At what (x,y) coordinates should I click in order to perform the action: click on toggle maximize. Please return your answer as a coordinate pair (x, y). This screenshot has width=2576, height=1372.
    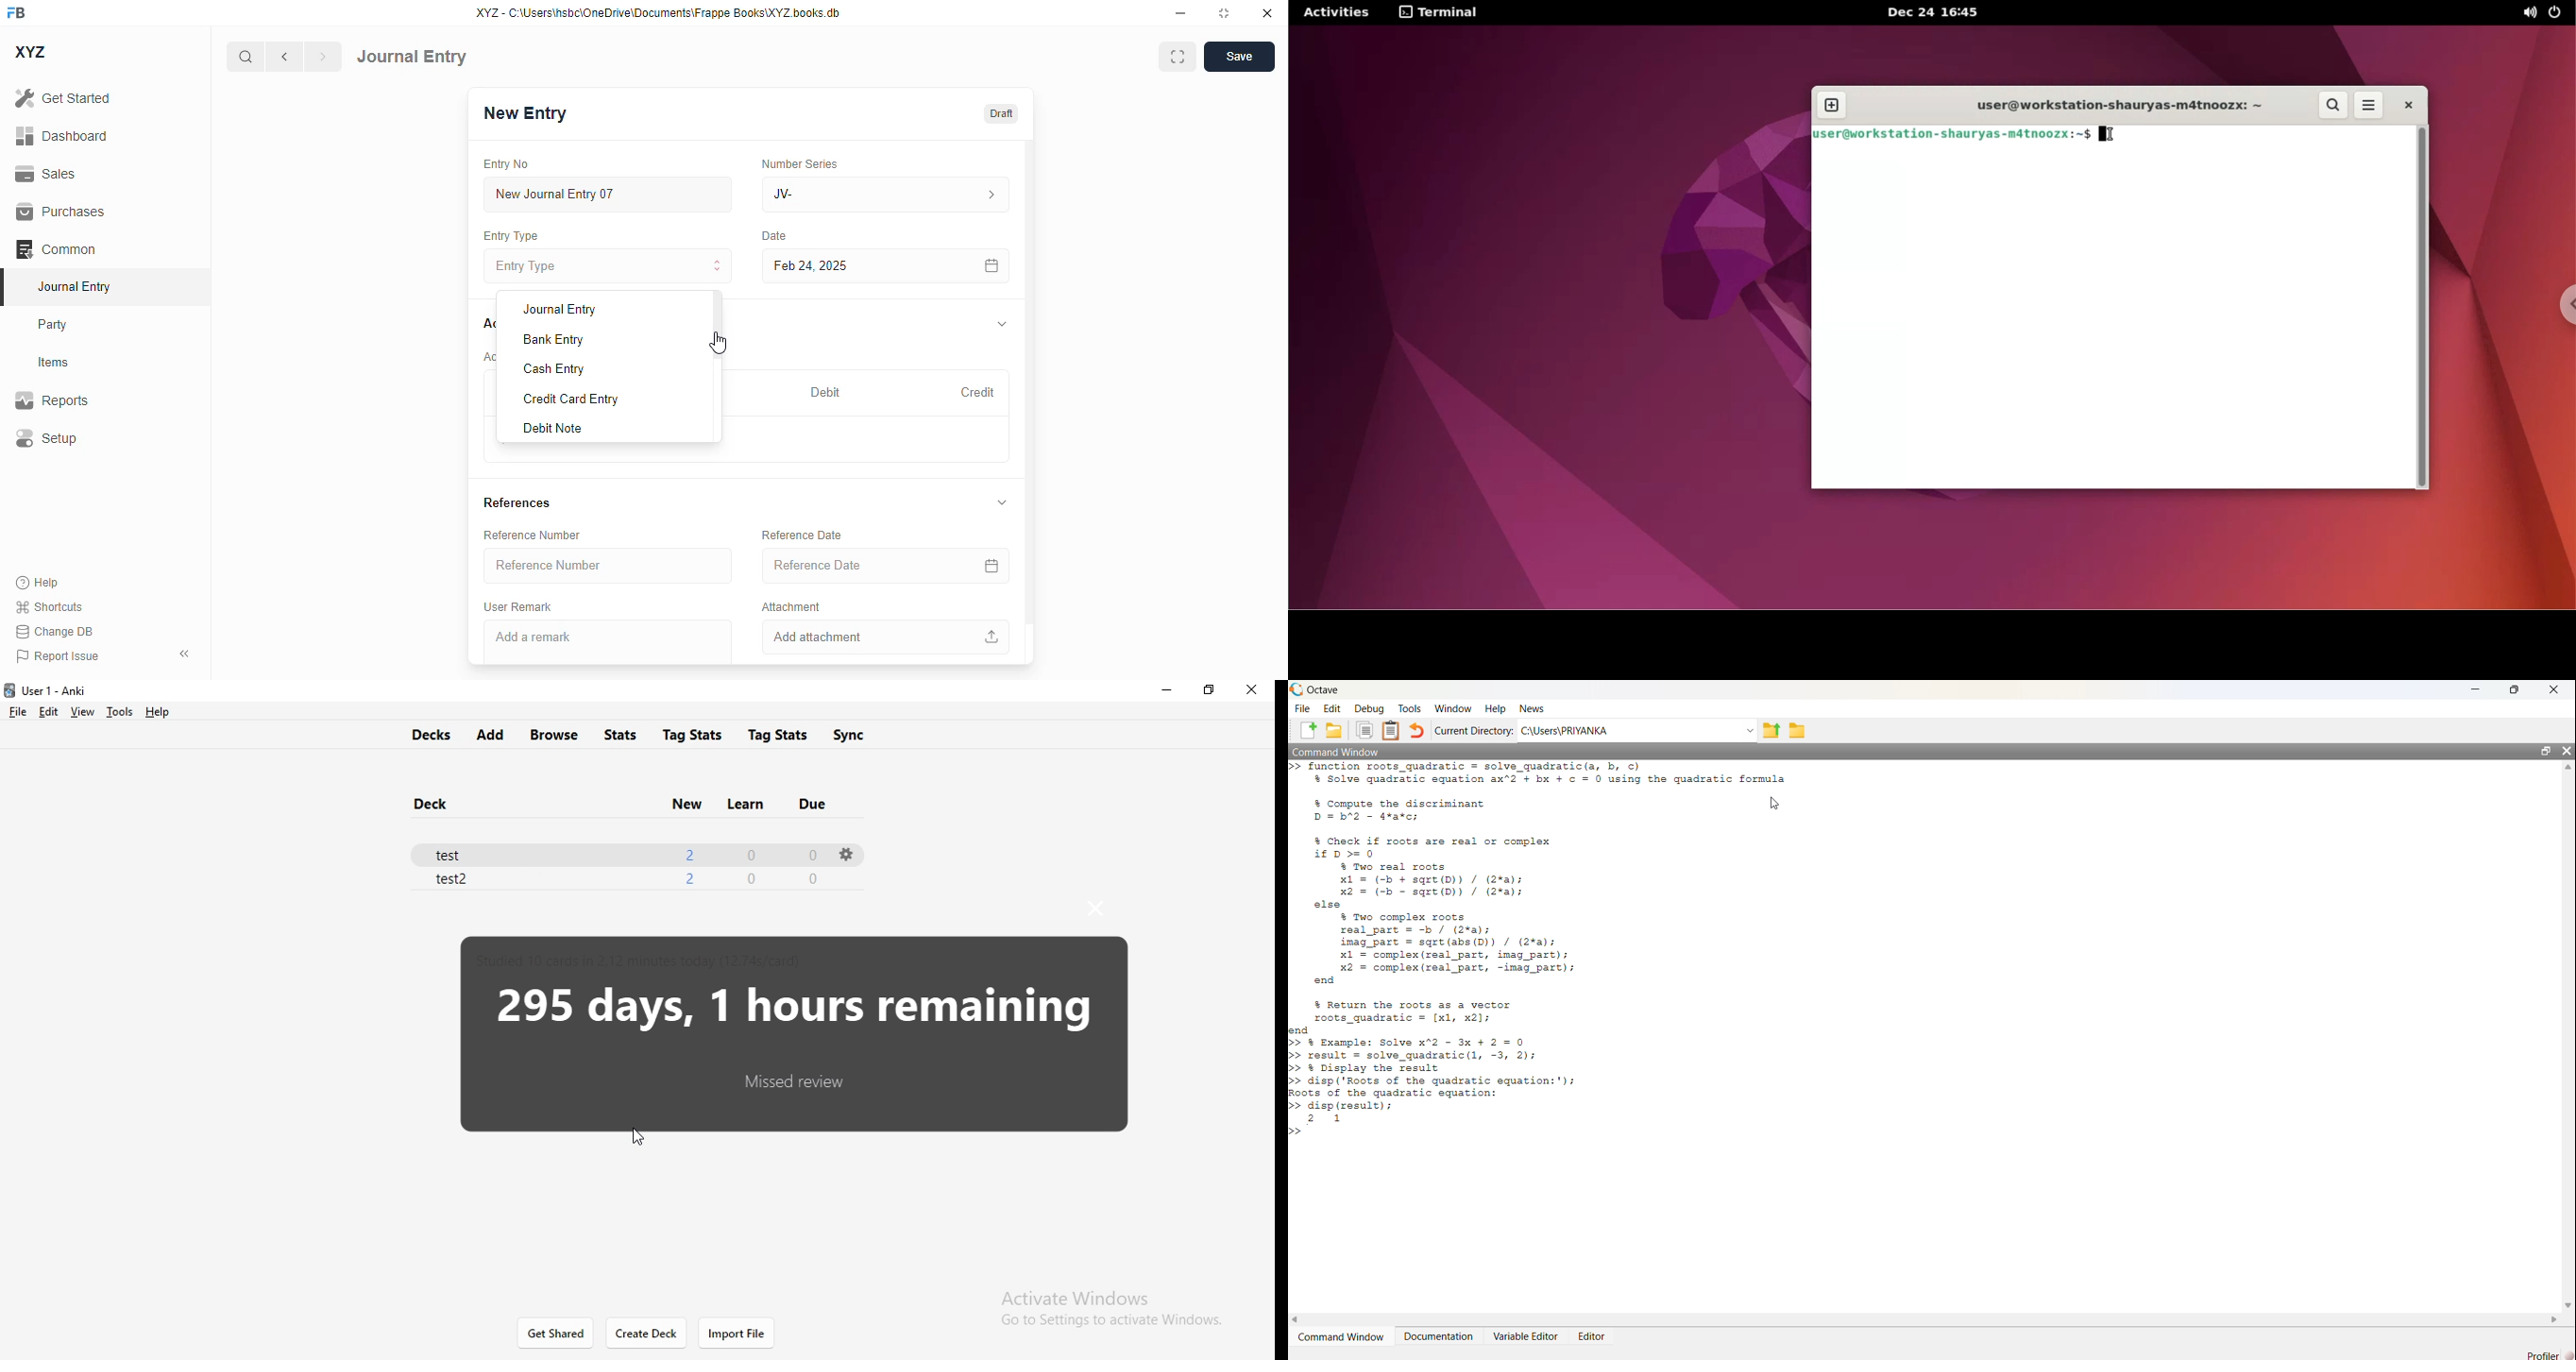
    Looking at the image, I should click on (1224, 13).